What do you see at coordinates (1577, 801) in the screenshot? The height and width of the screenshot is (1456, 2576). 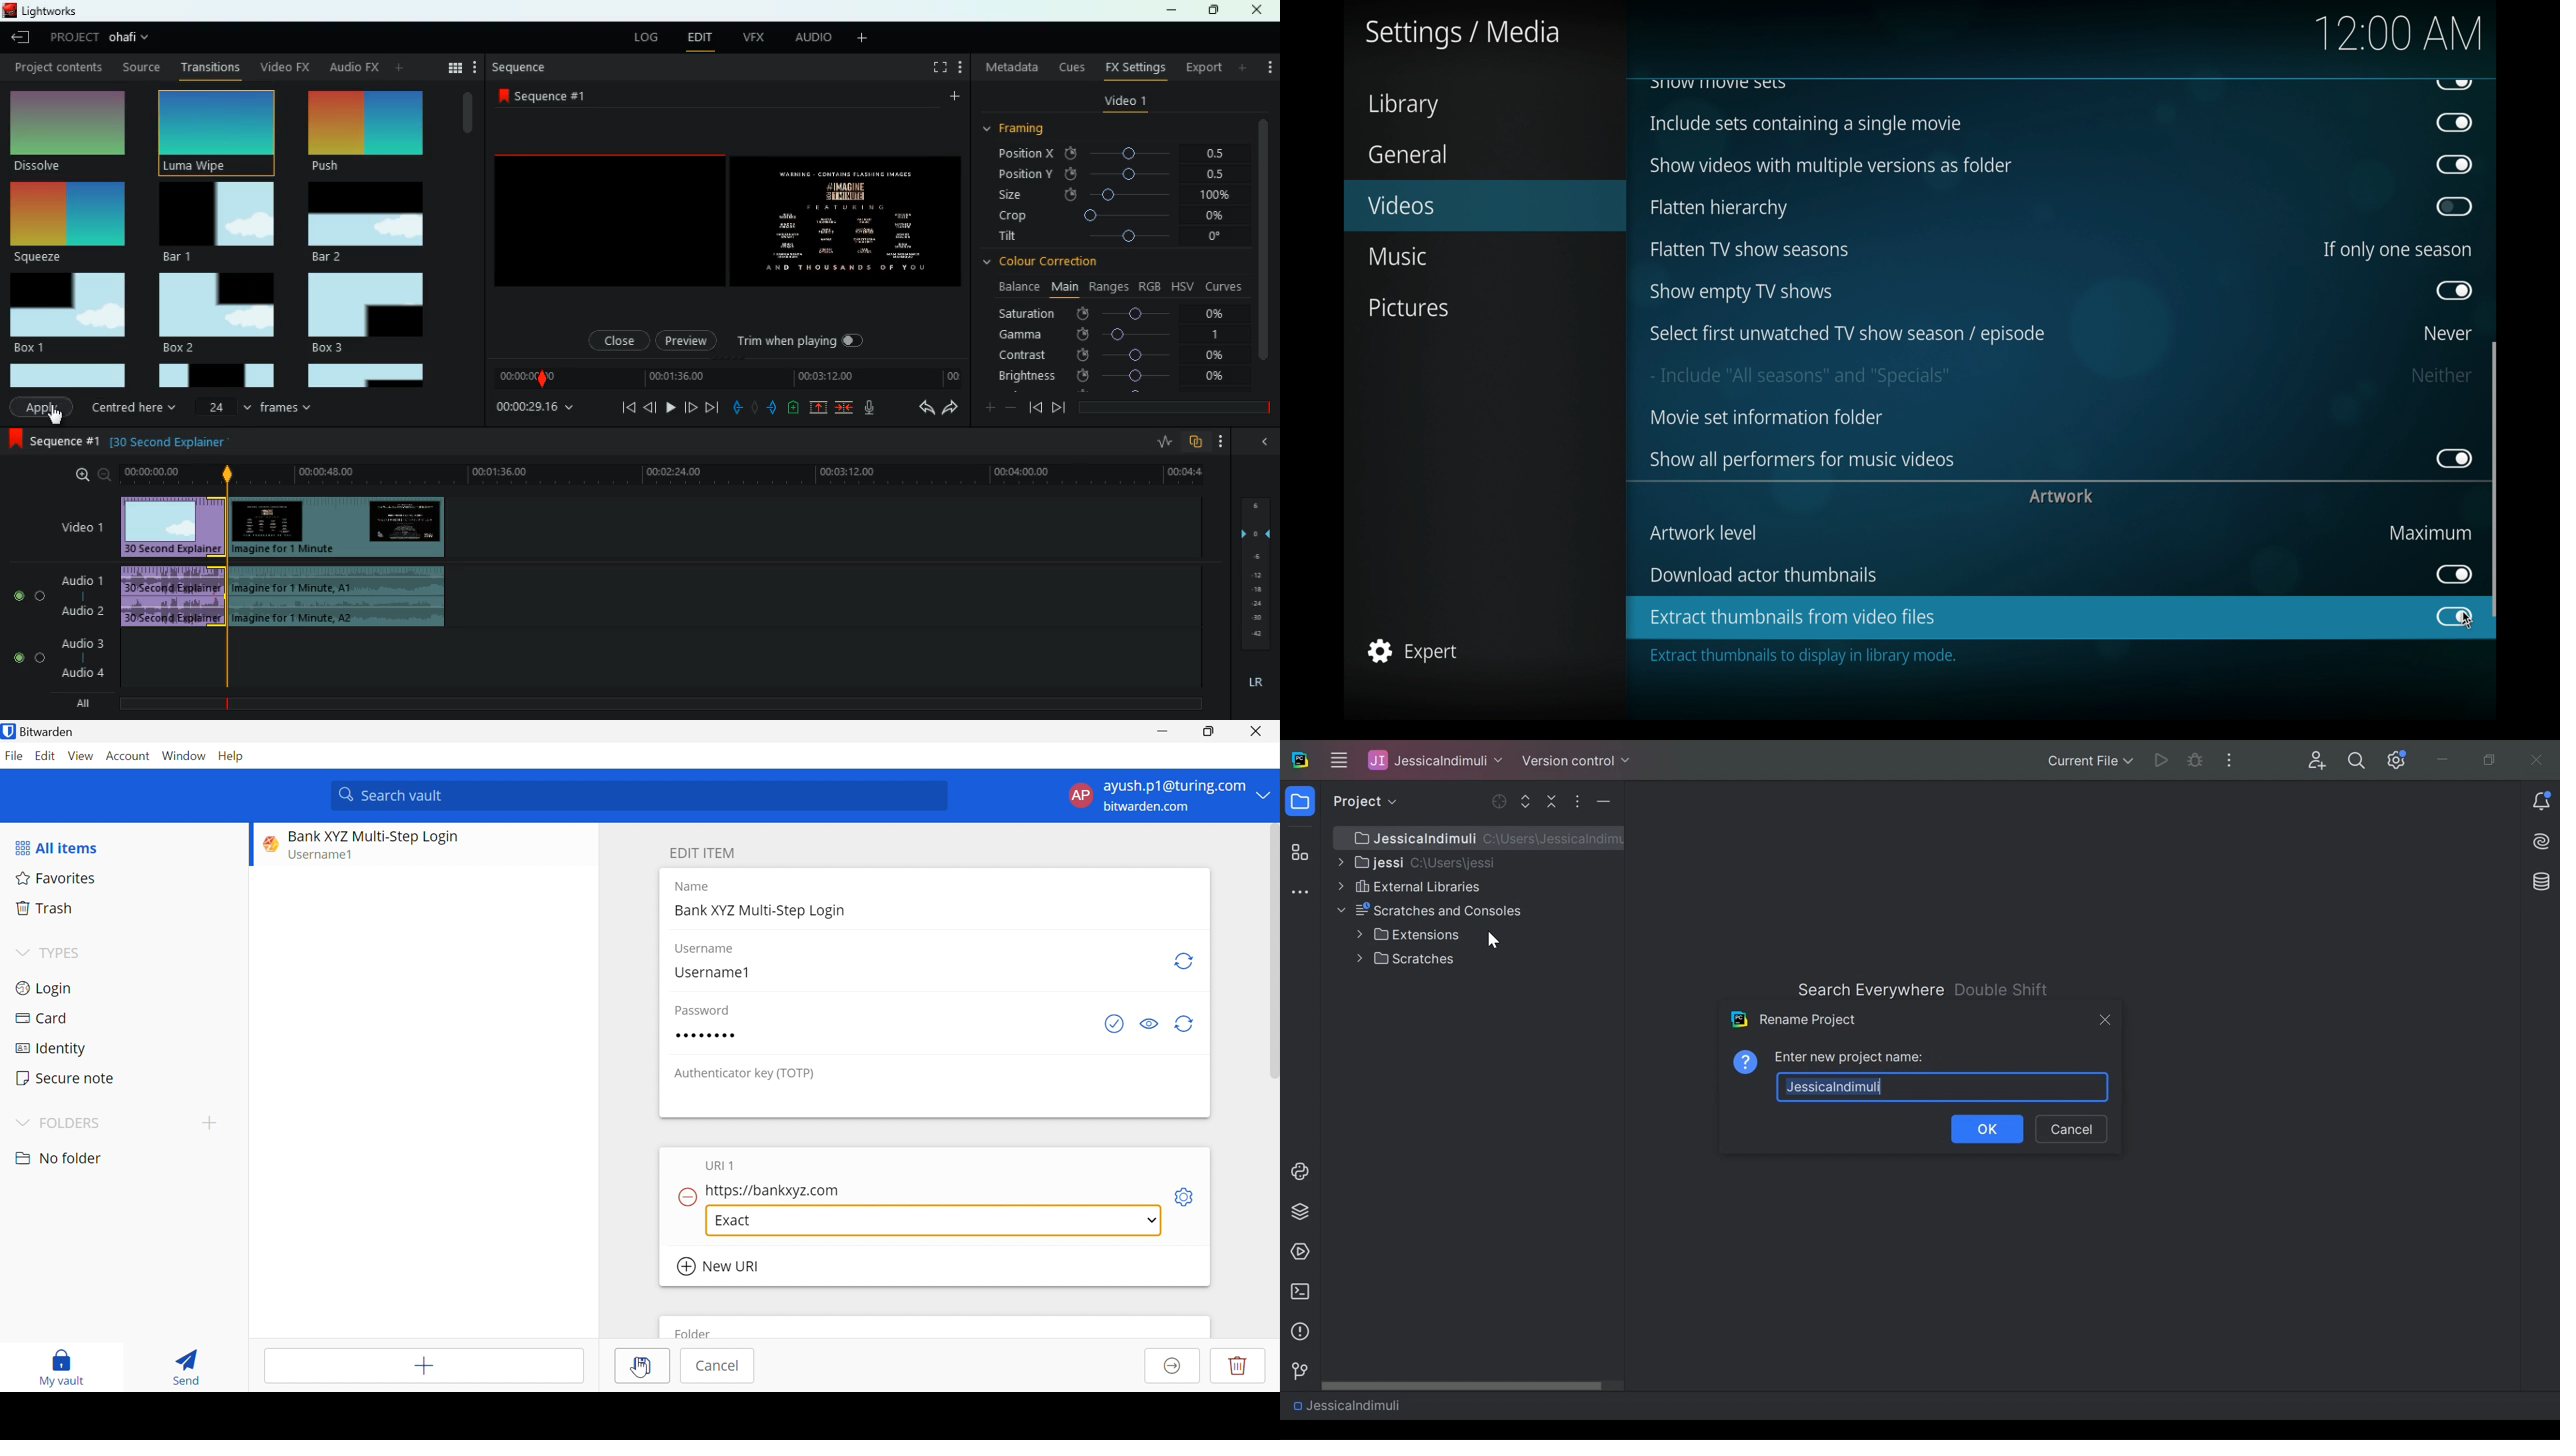 I see `Options` at bounding box center [1577, 801].